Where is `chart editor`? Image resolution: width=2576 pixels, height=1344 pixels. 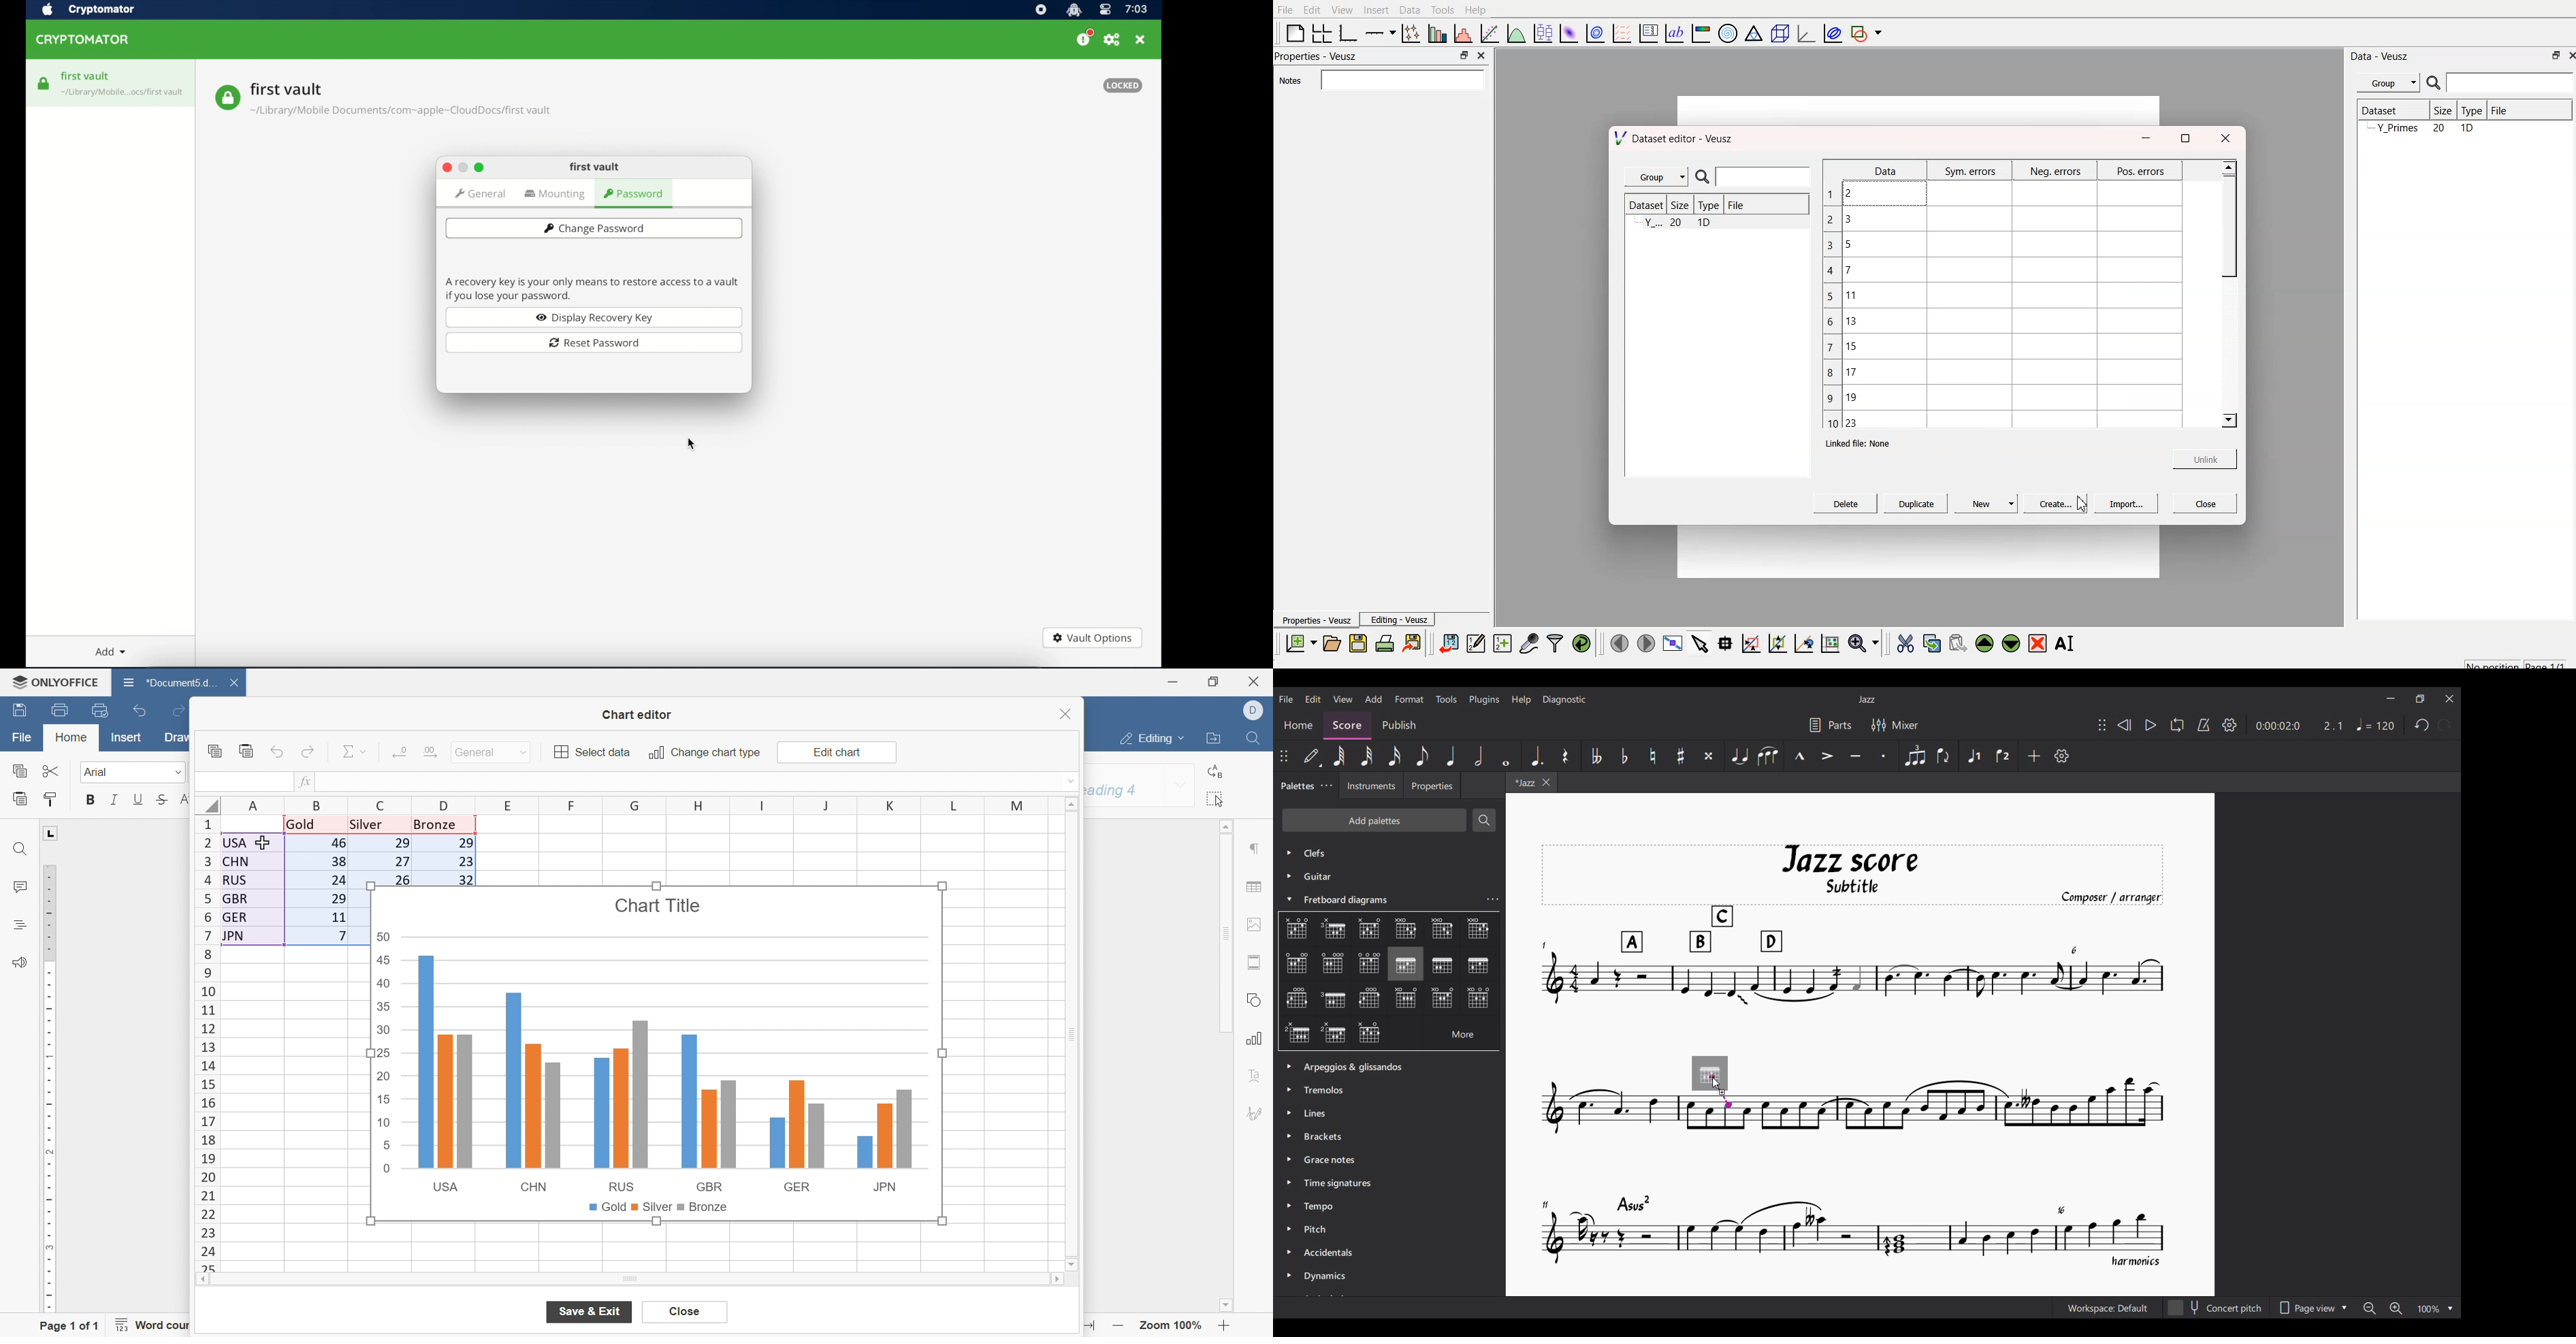 chart editor is located at coordinates (637, 715).